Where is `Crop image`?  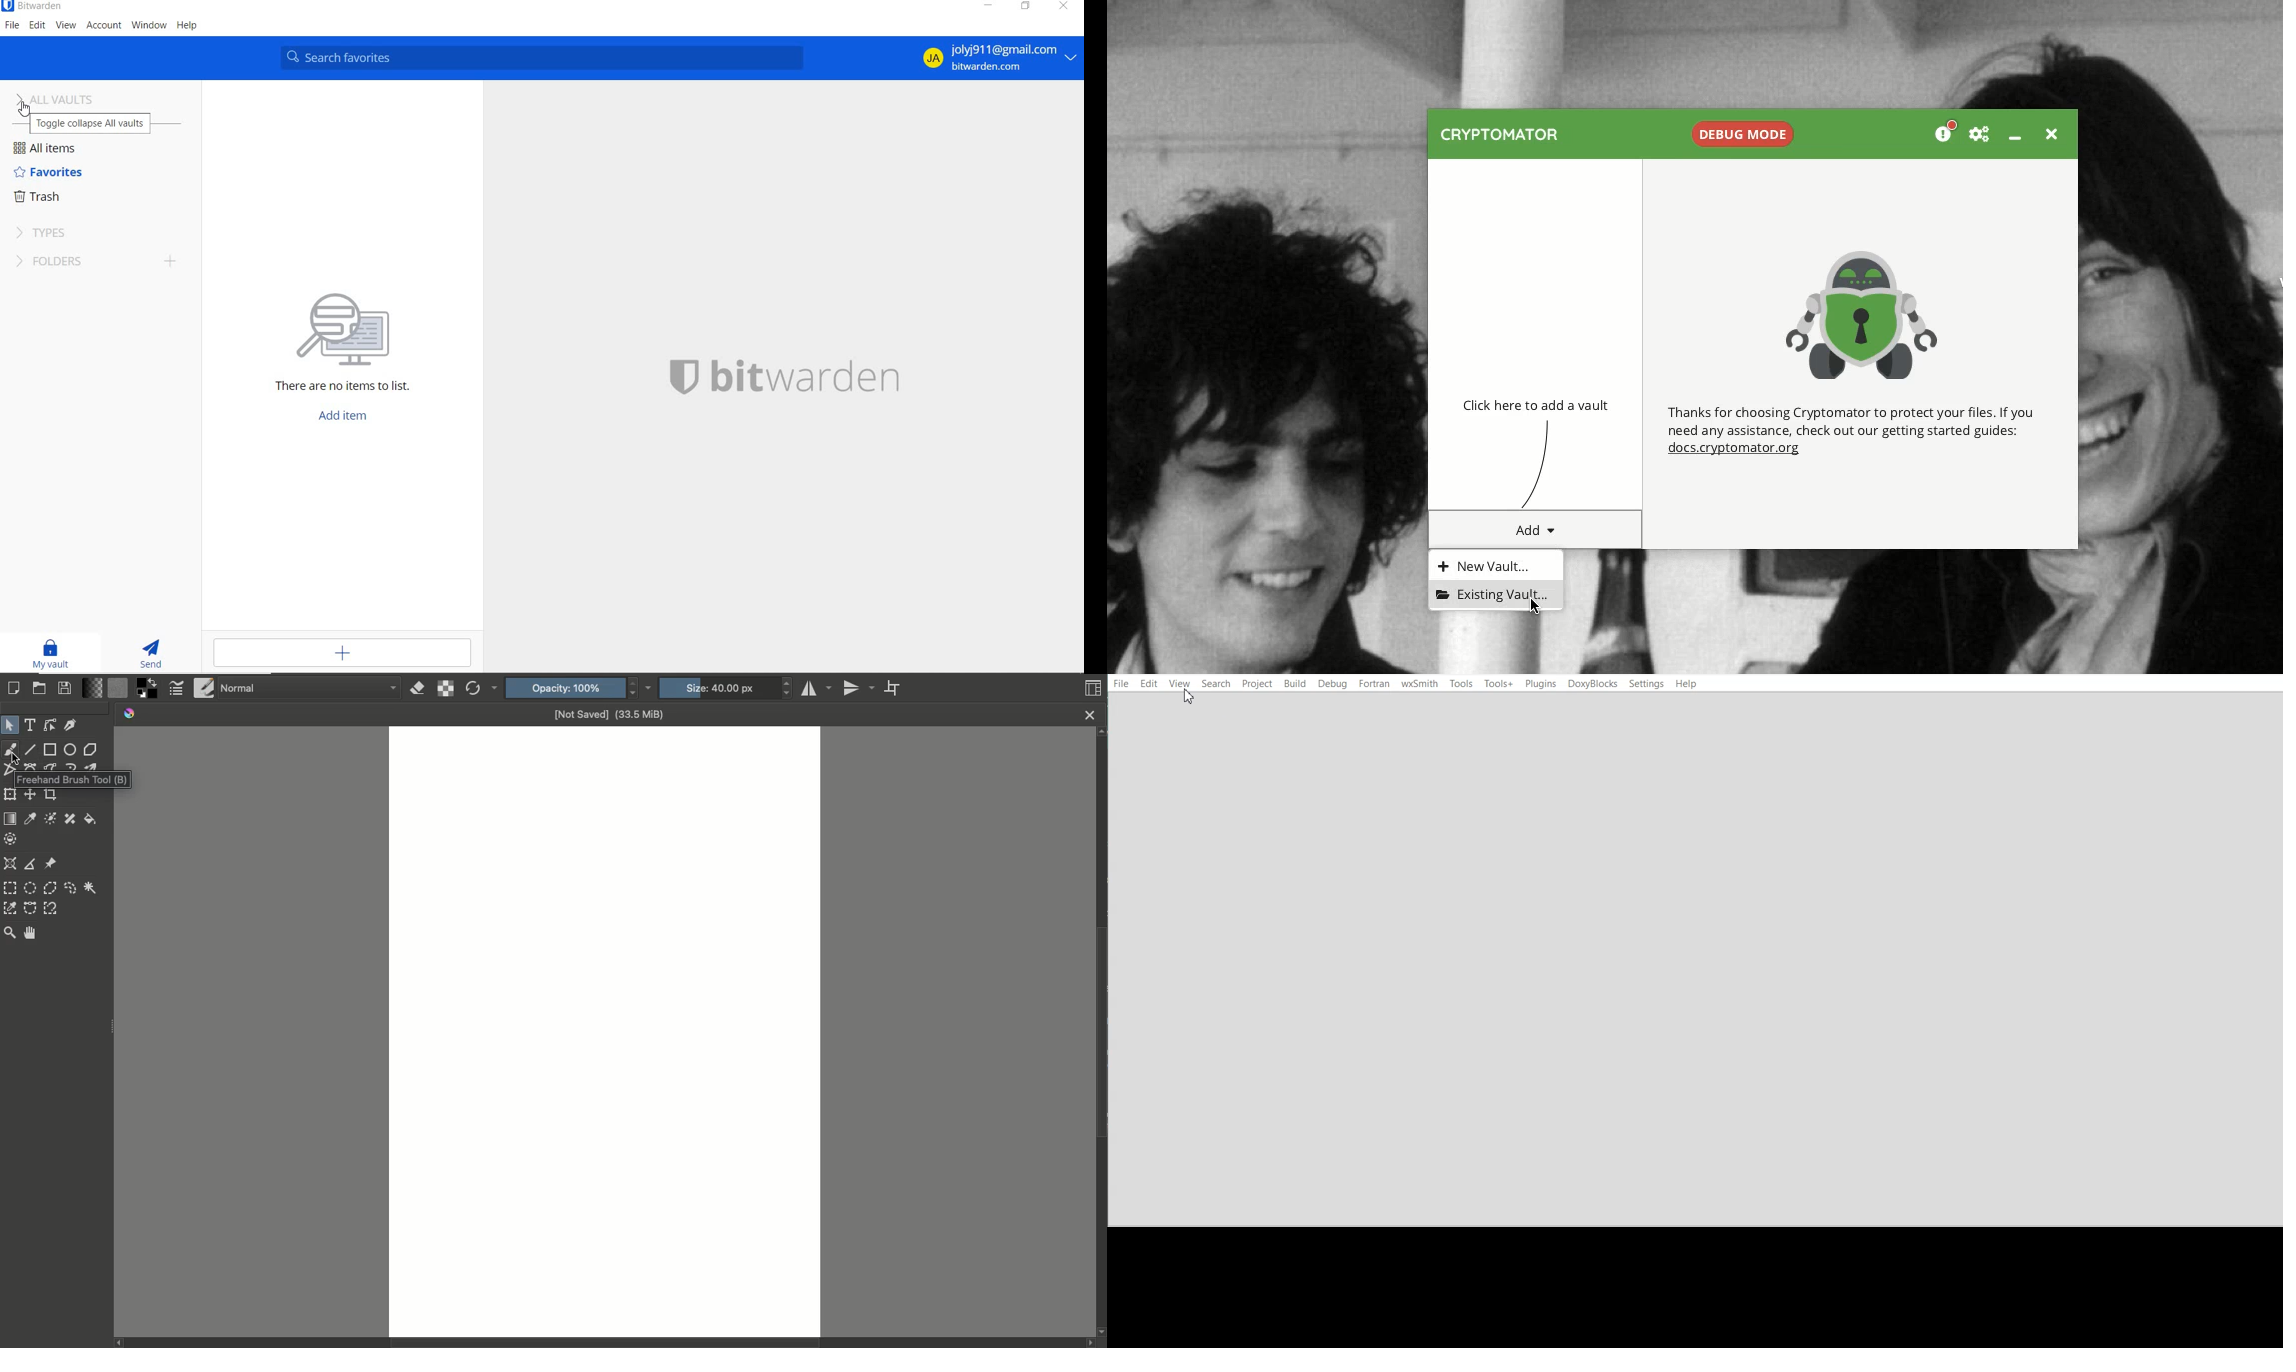 Crop image is located at coordinates (51, 796).